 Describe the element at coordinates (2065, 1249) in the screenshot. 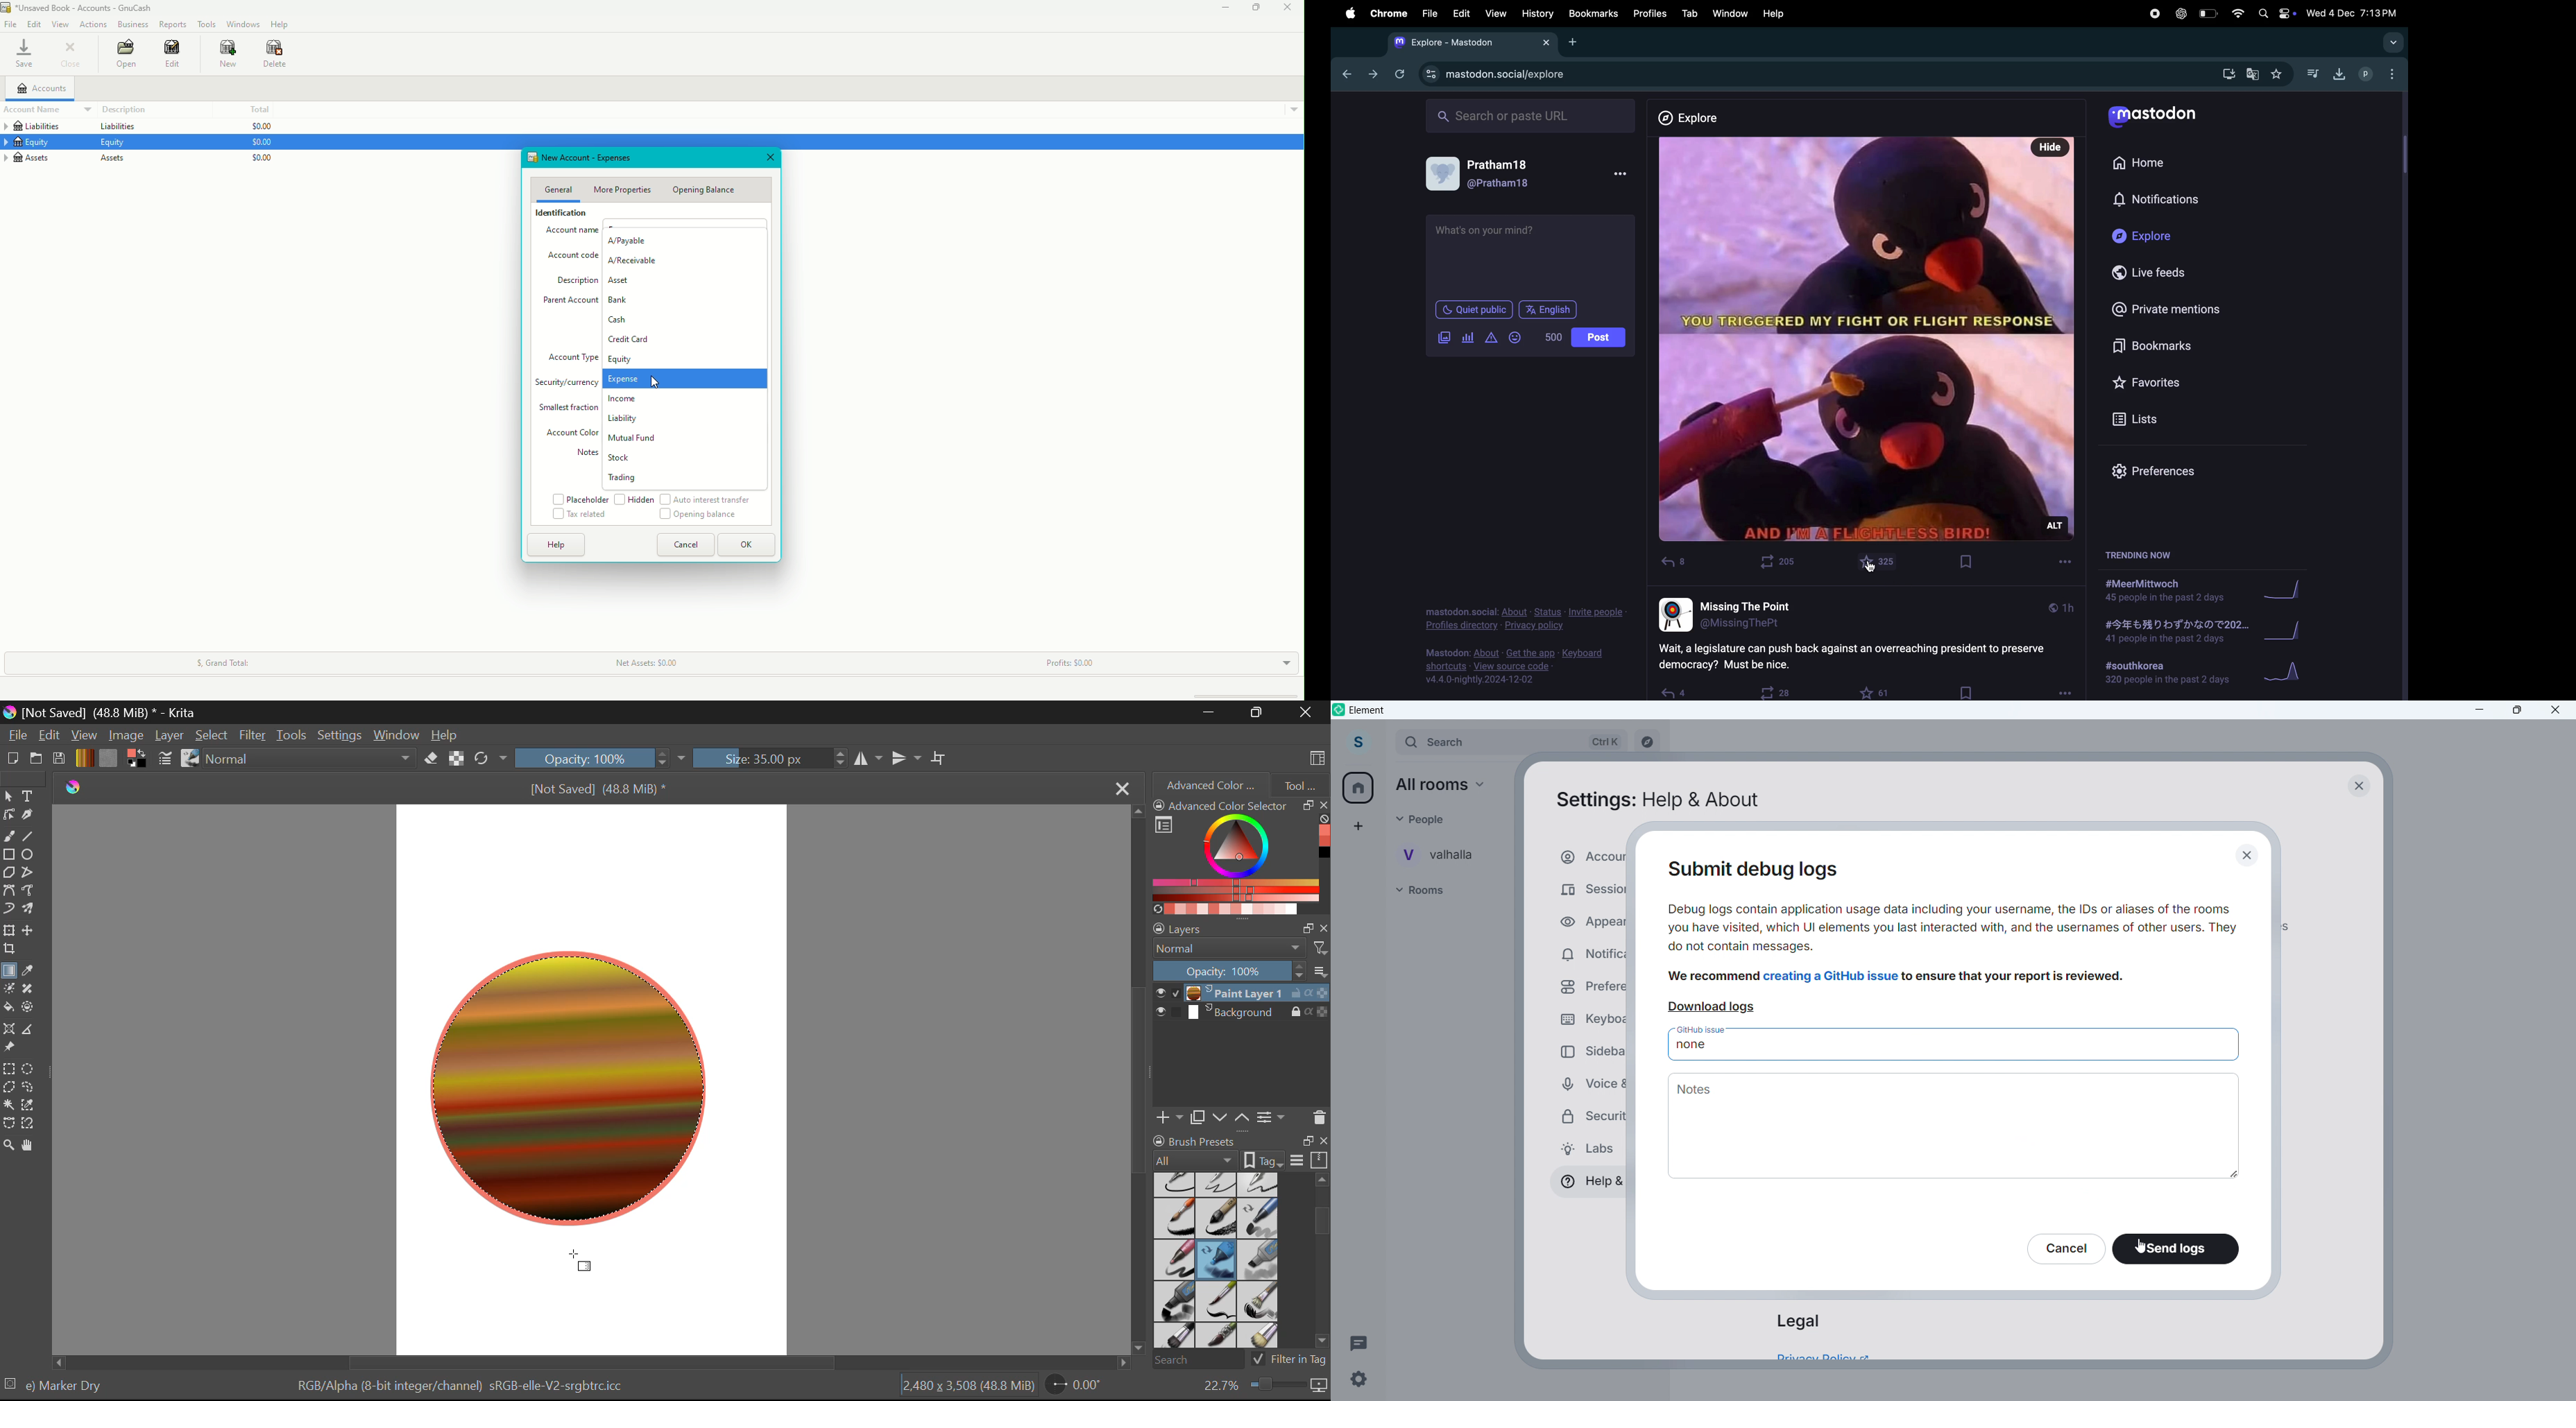

I see `Cancel ` at that location.